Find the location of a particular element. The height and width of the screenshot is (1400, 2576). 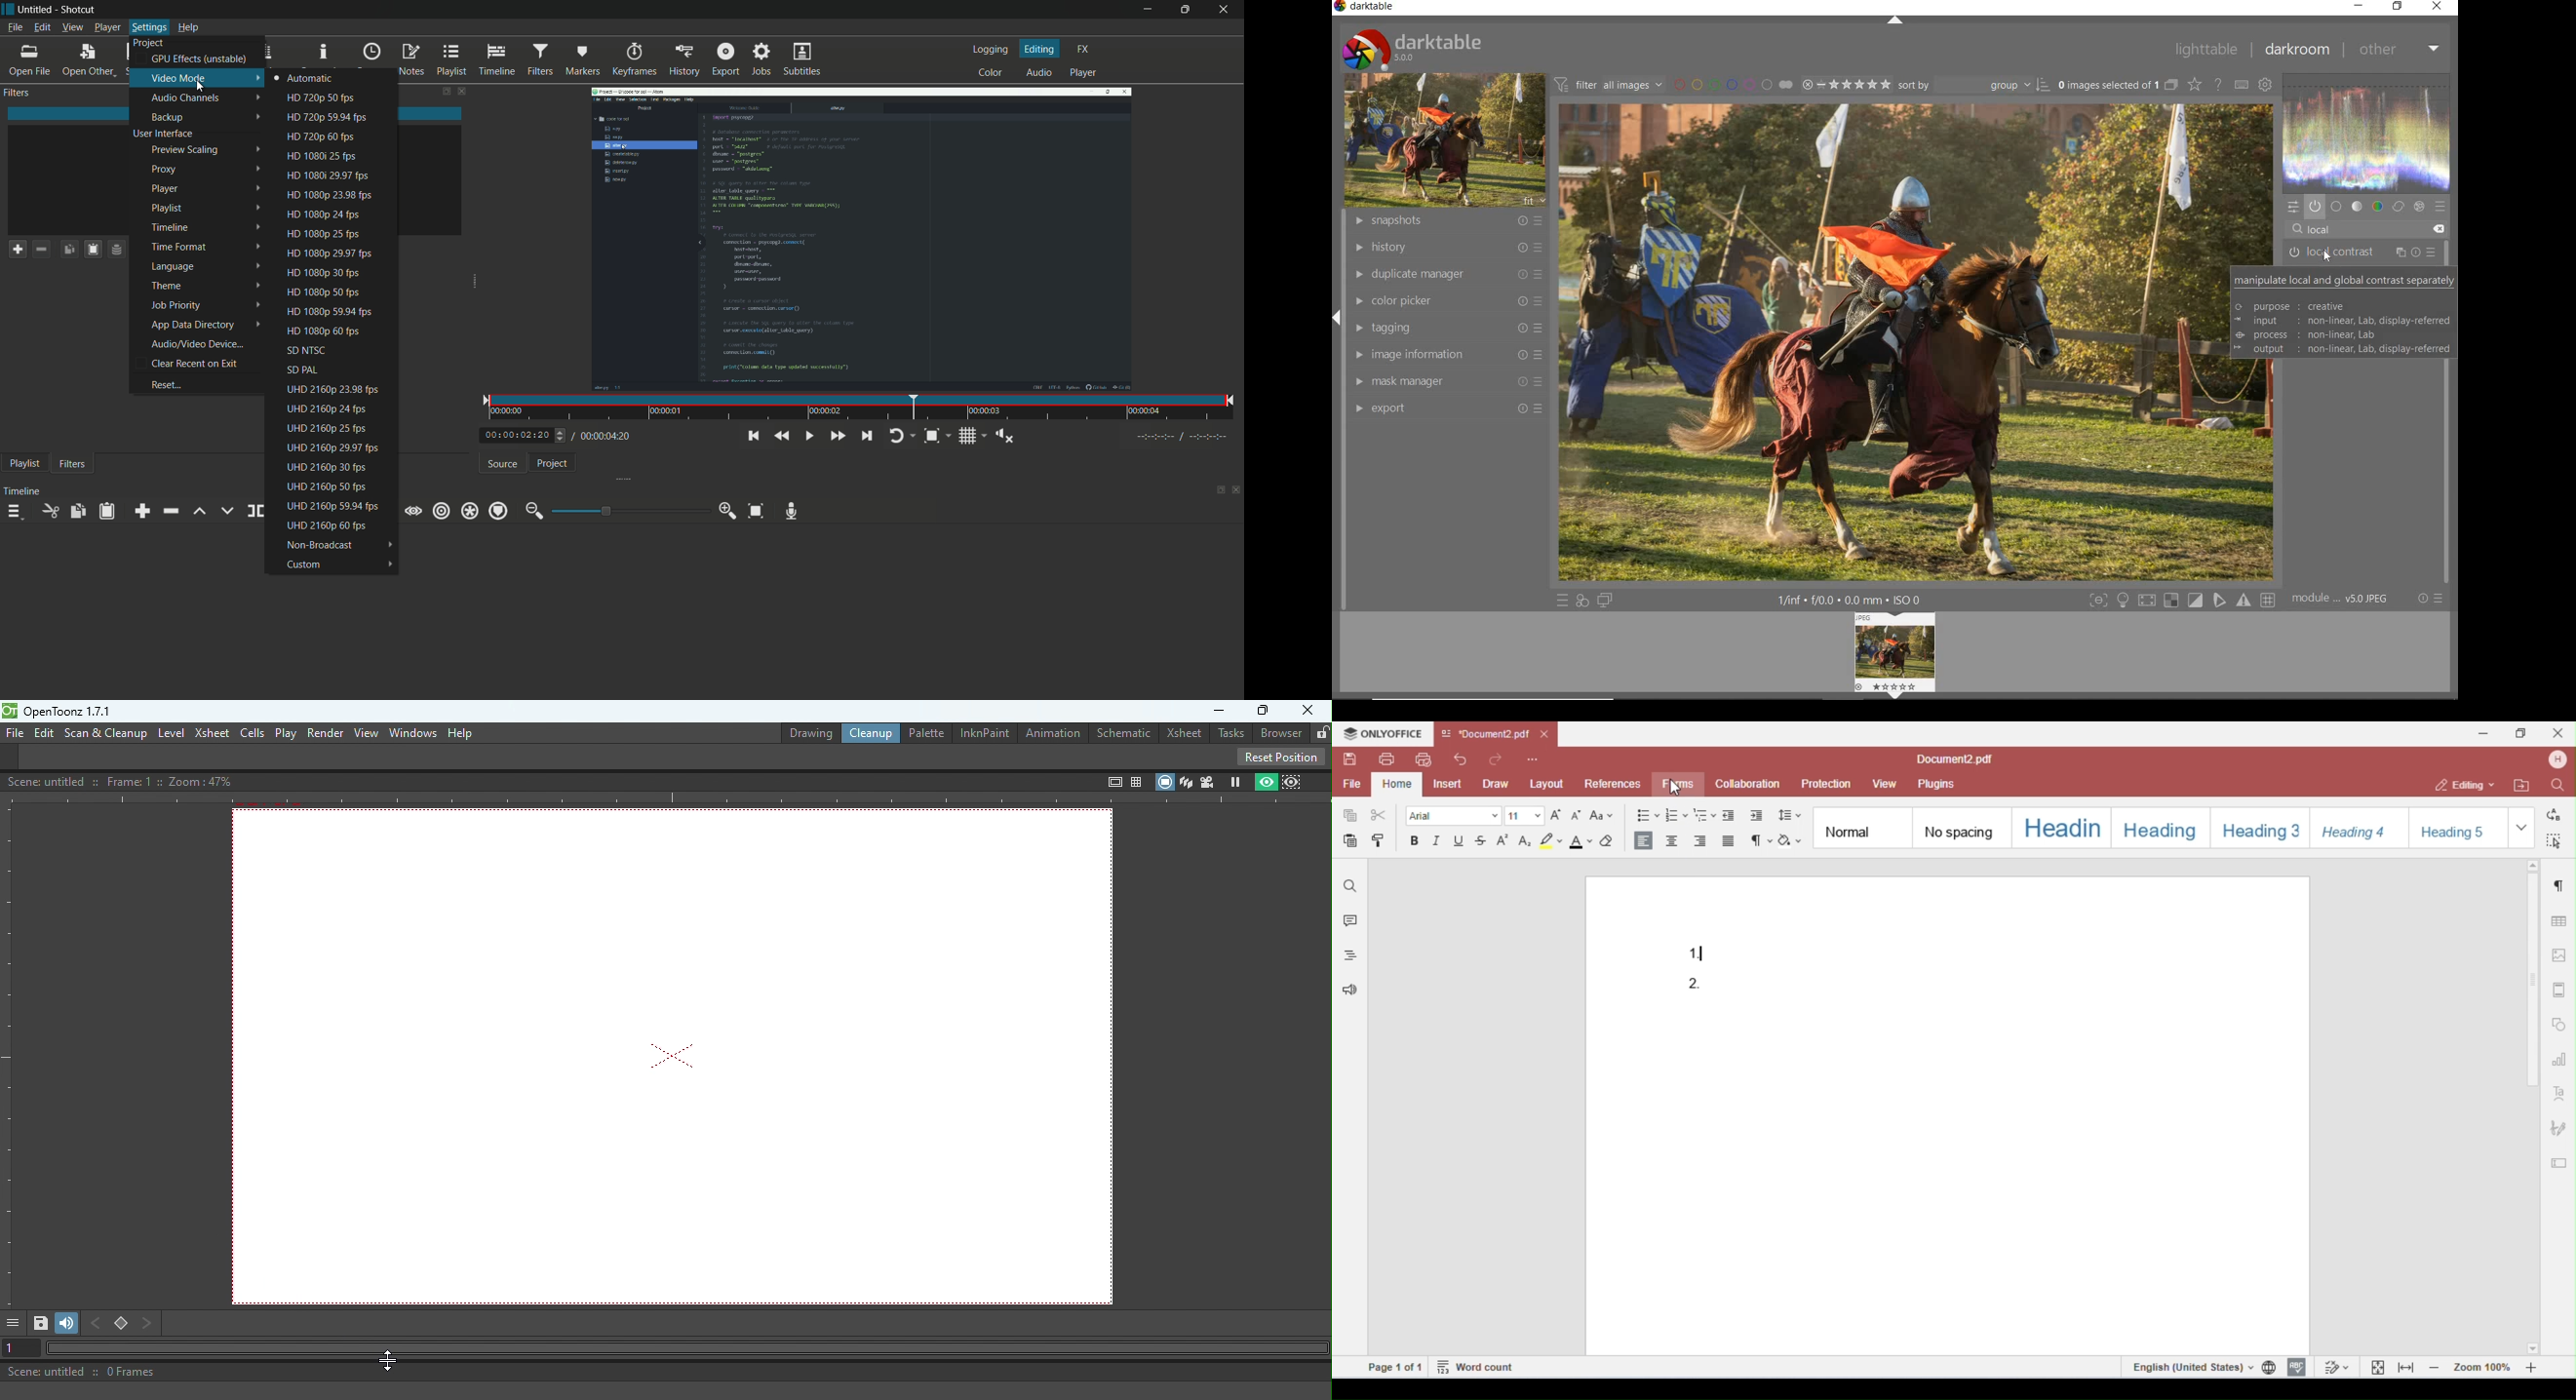

Maximize is located at coordinates (1264, 711).